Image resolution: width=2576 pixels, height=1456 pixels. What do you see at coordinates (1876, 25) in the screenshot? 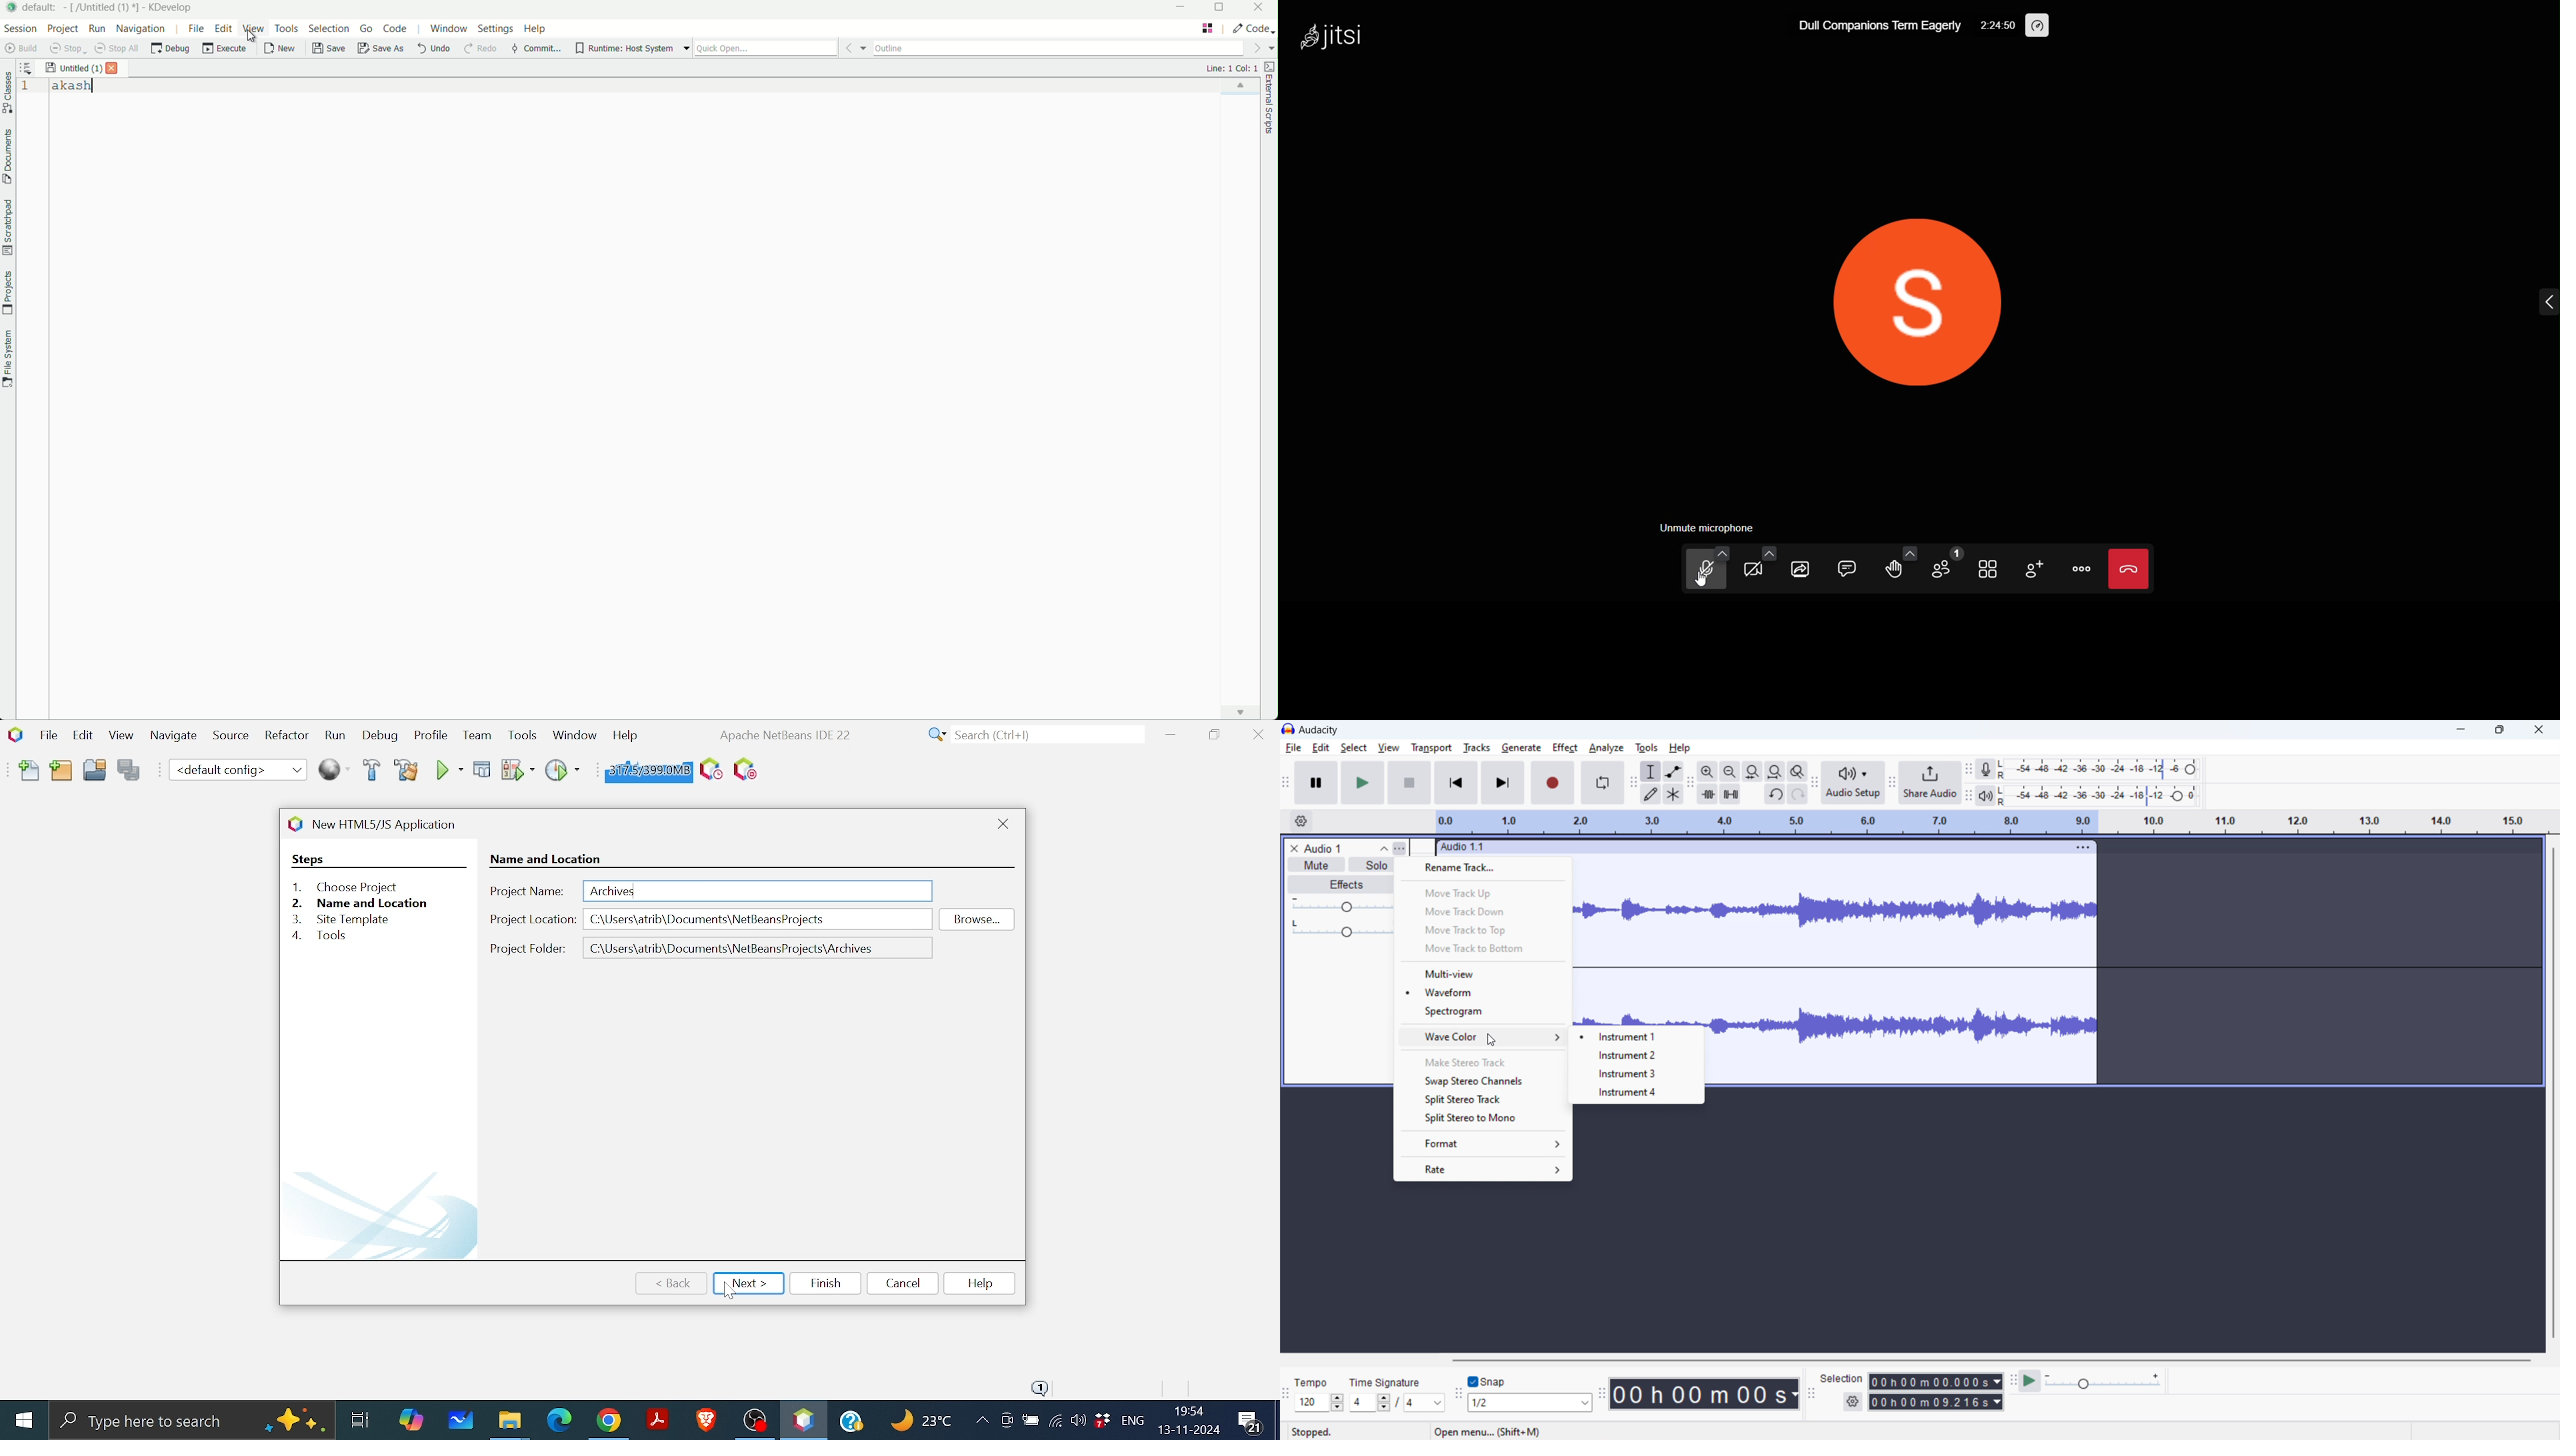
I see `meeting title` at bounding box center [1876, 25].